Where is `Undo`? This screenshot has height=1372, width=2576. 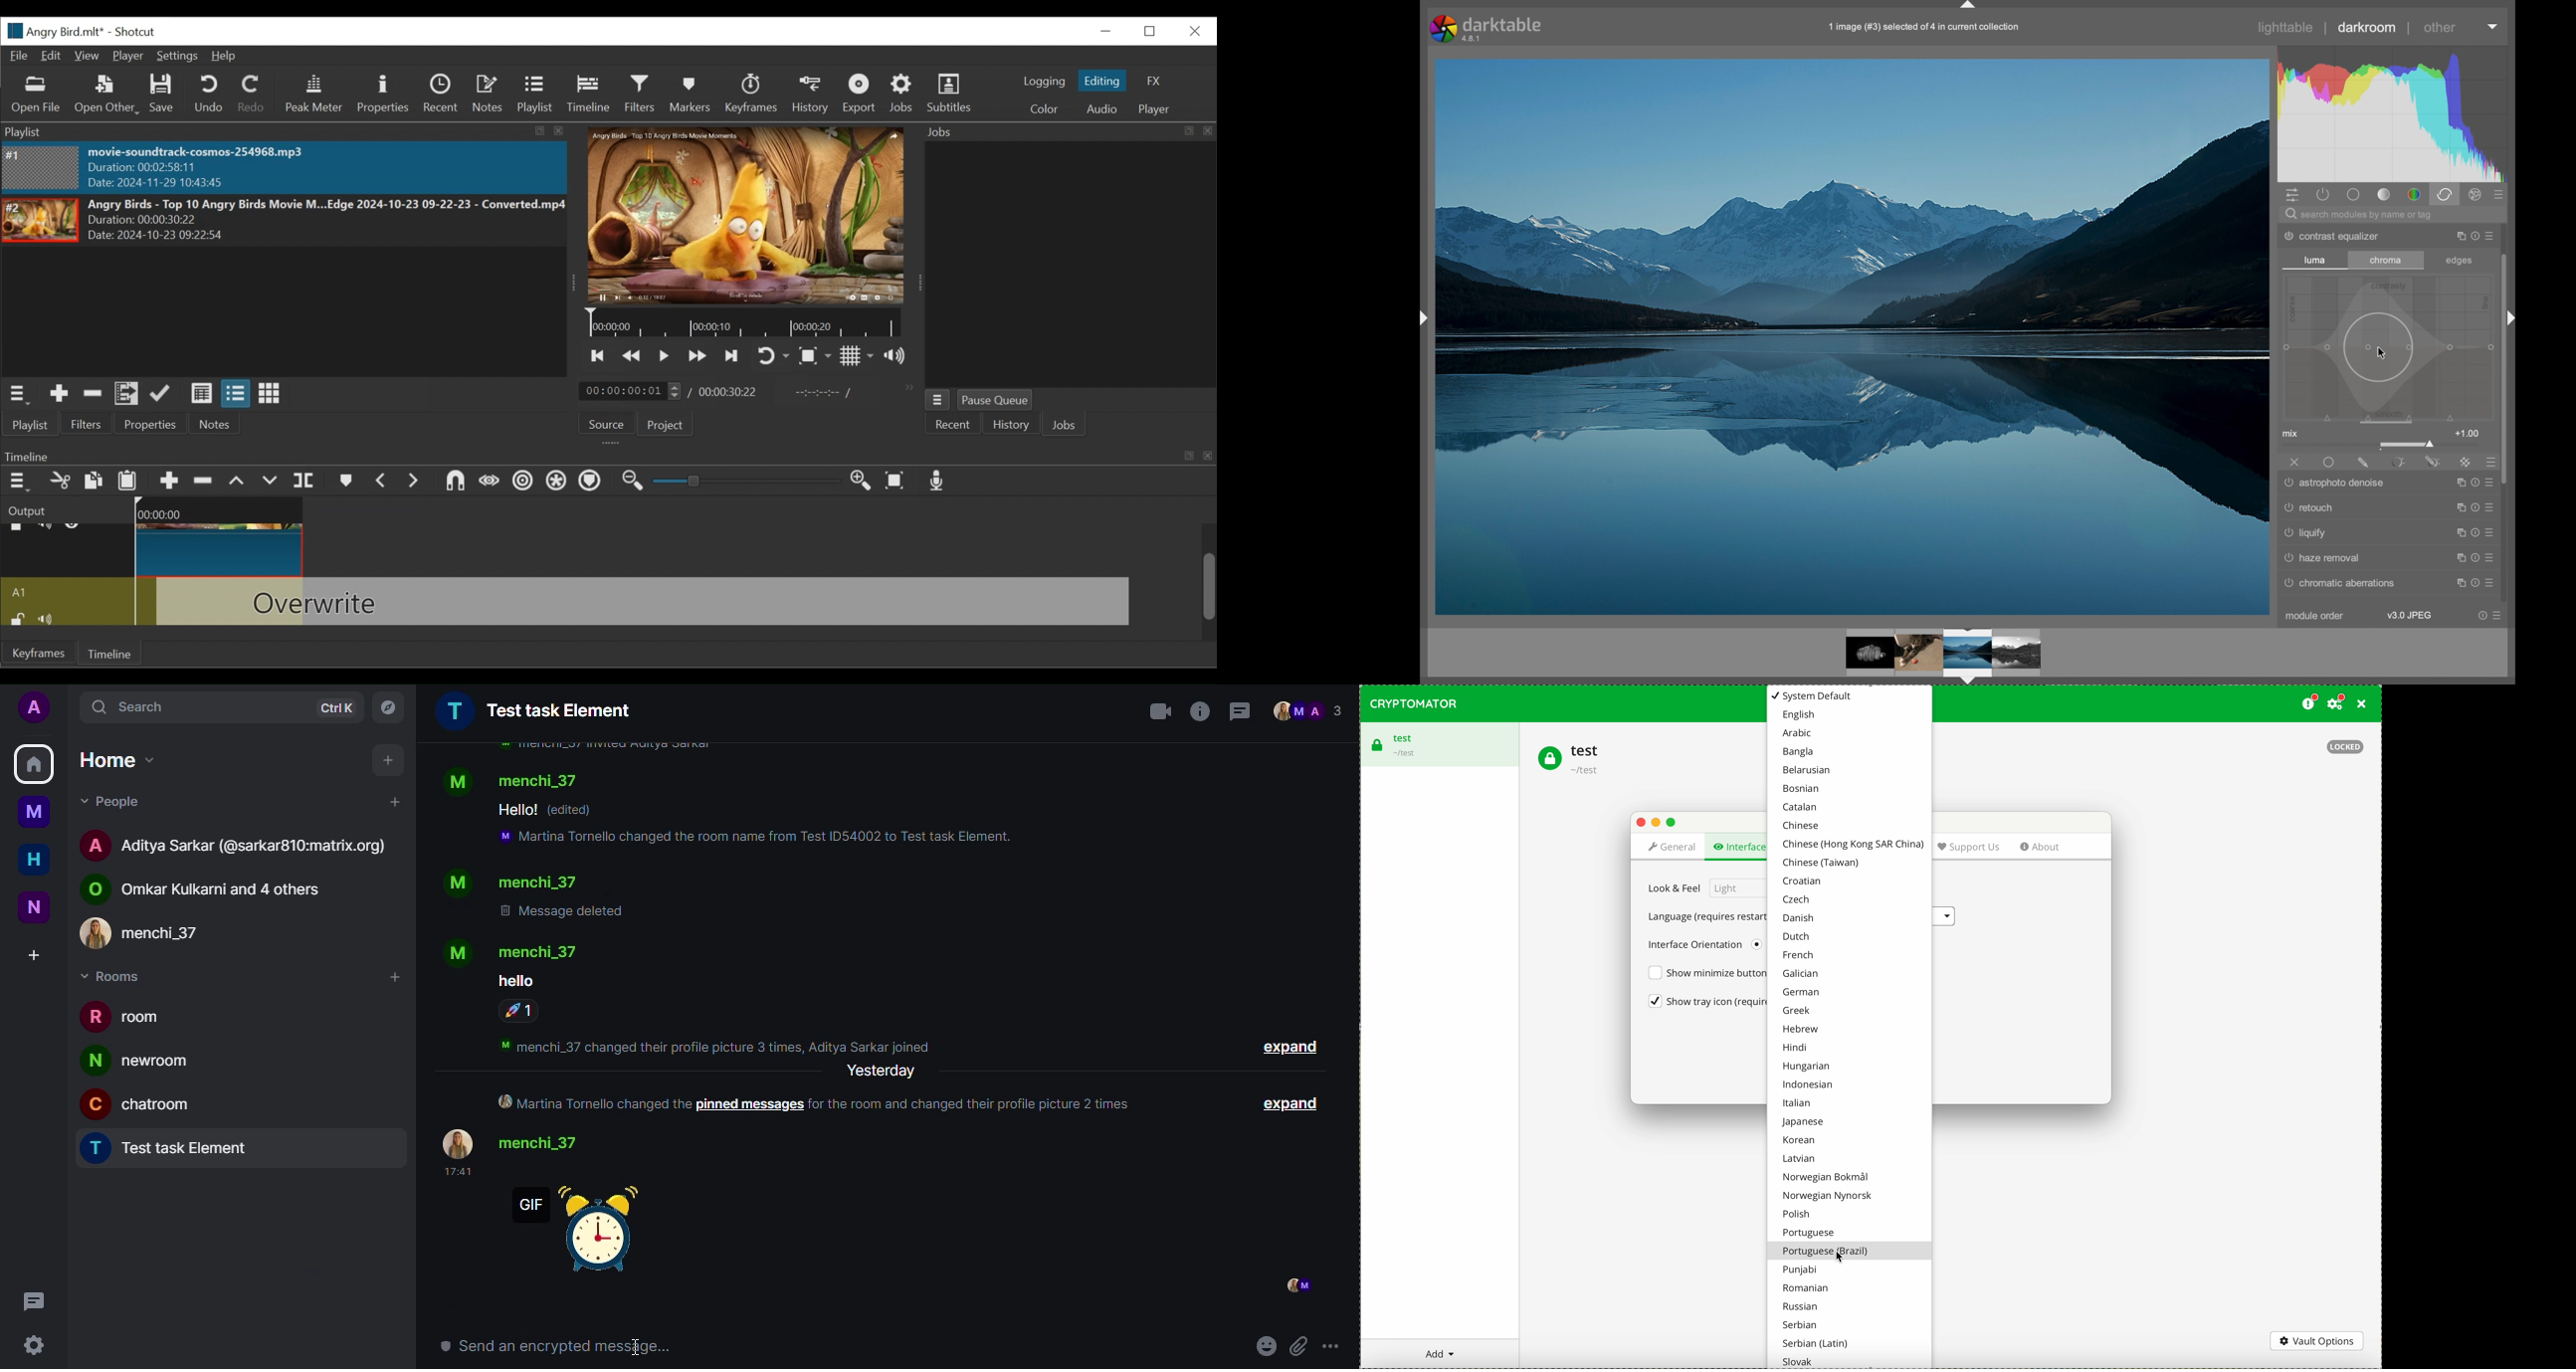
Undo is located at coordinates (210, 94).